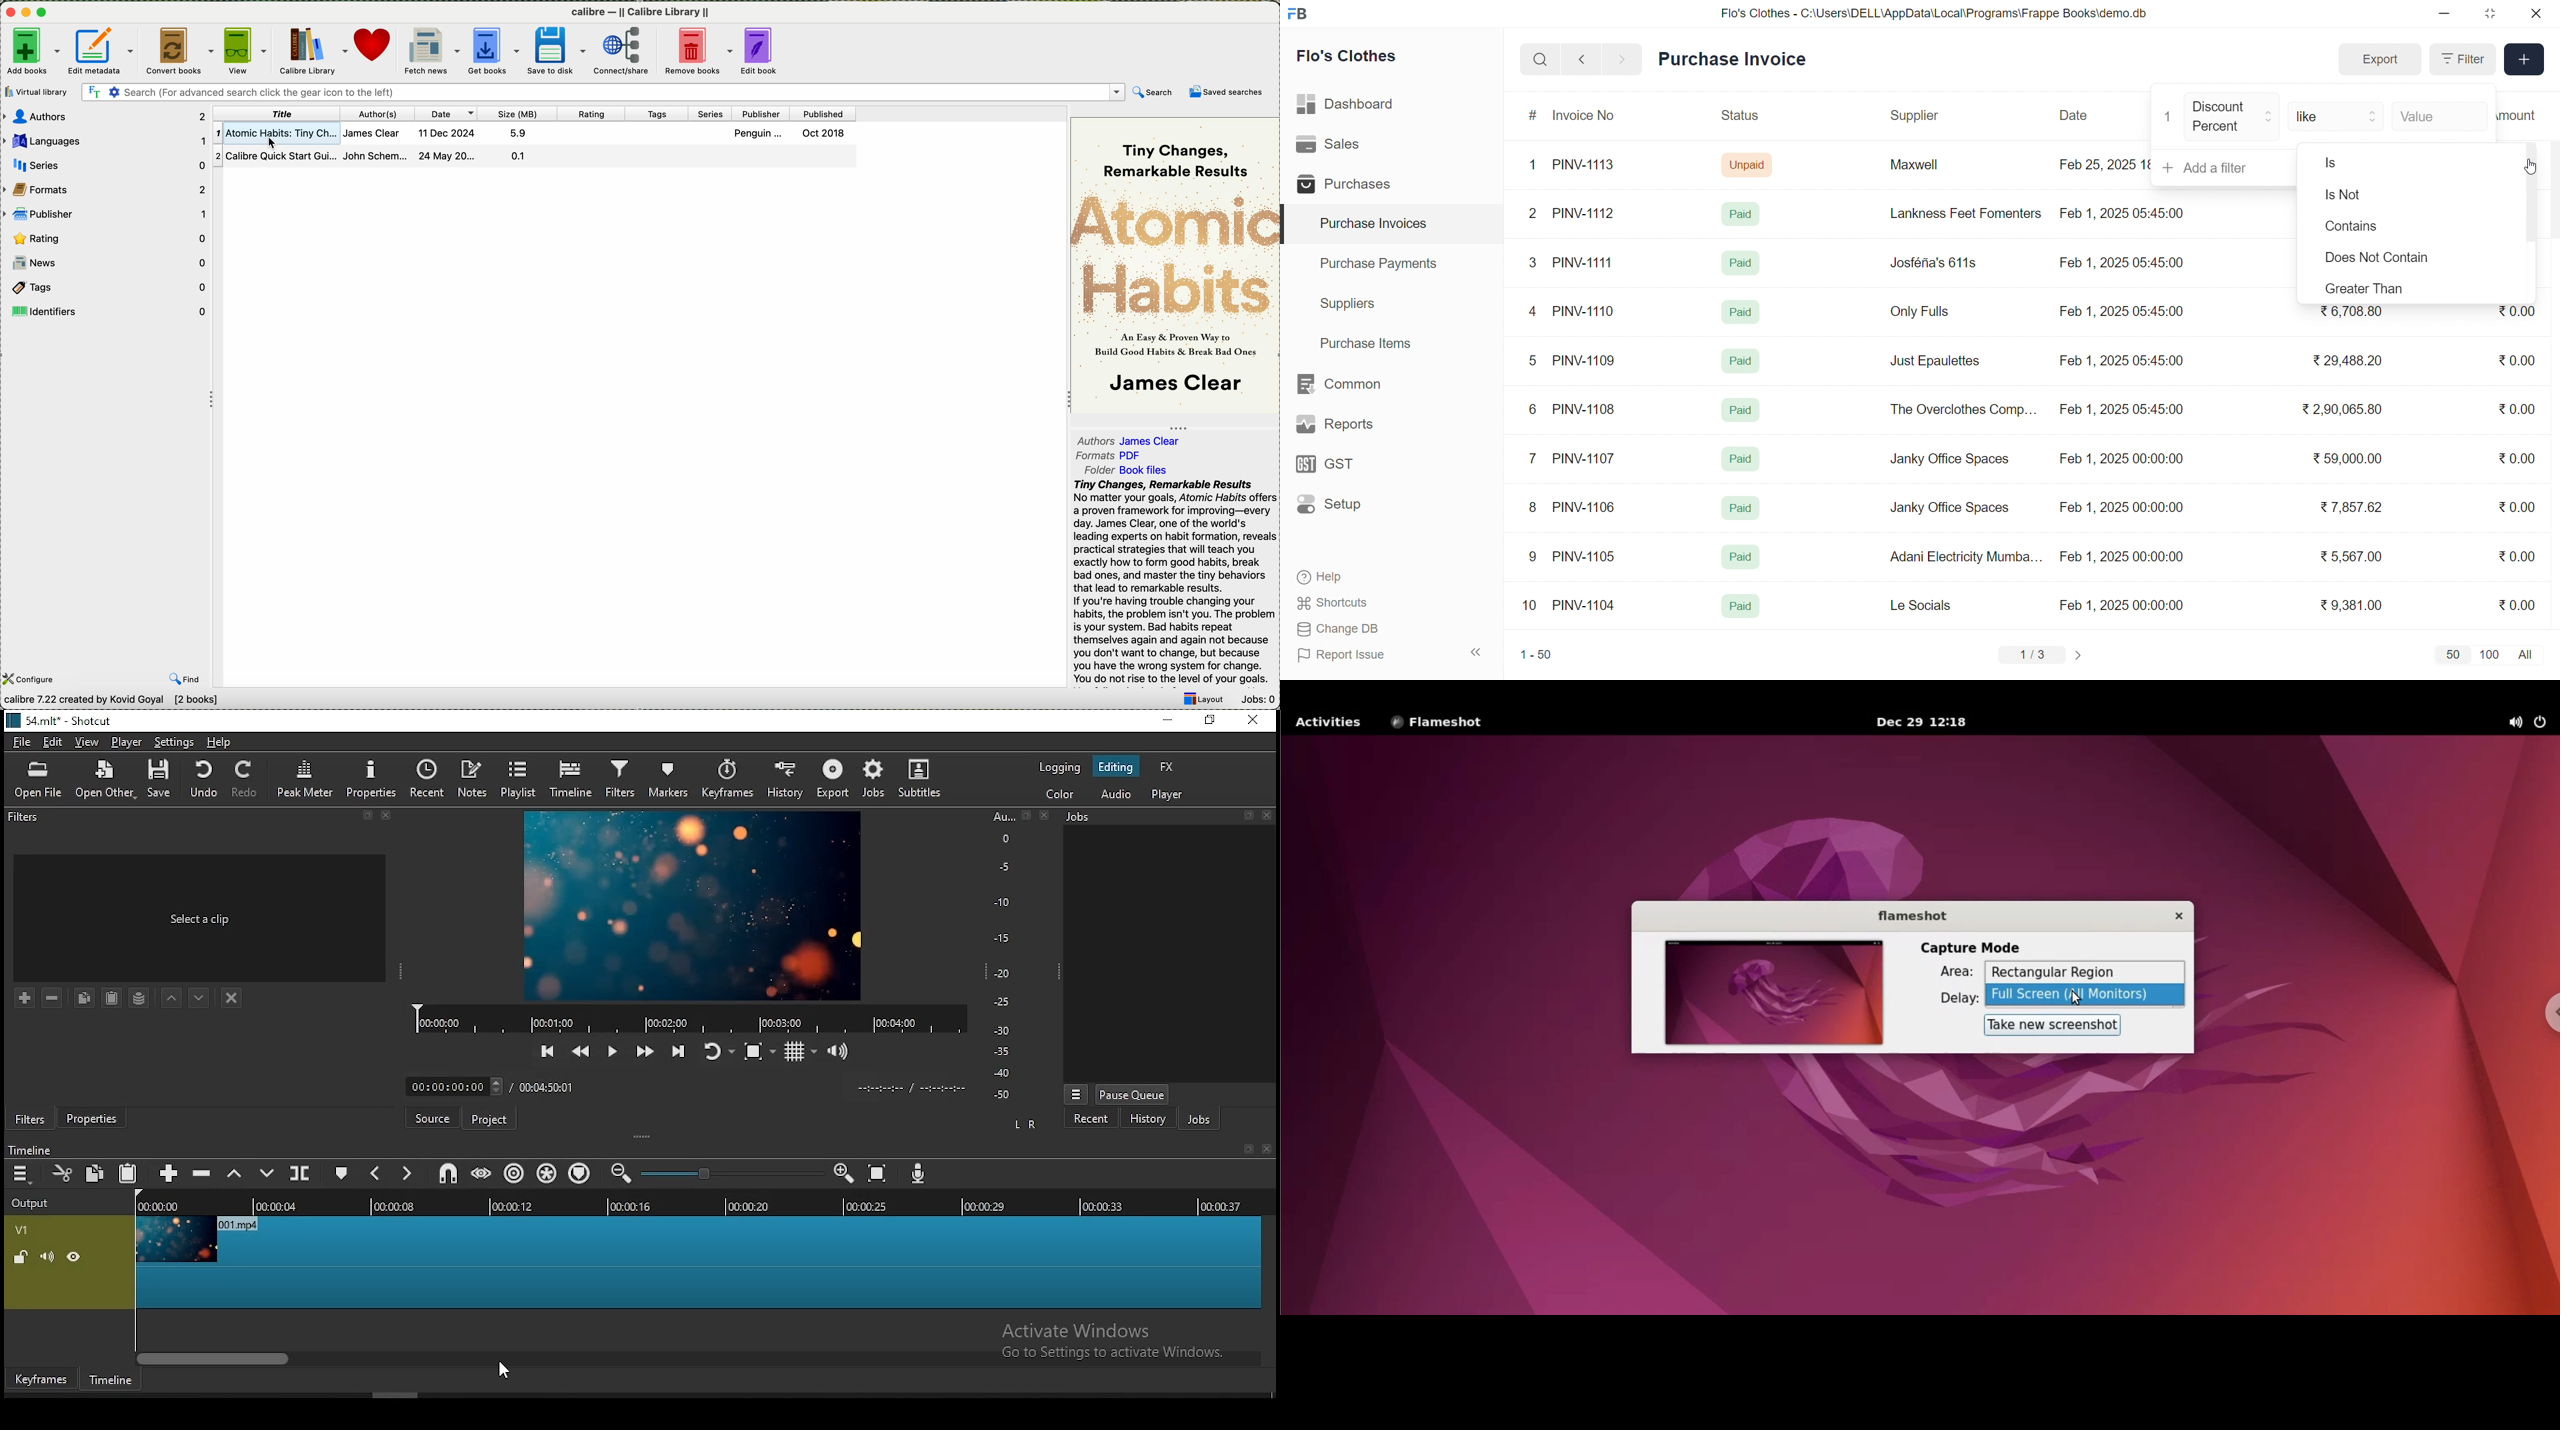 The width and height of the screenshot is (2576, 1456). What do you see at coordinates (824, 114) in the screenshot?
I see `published` at bounding box center [824, 114].